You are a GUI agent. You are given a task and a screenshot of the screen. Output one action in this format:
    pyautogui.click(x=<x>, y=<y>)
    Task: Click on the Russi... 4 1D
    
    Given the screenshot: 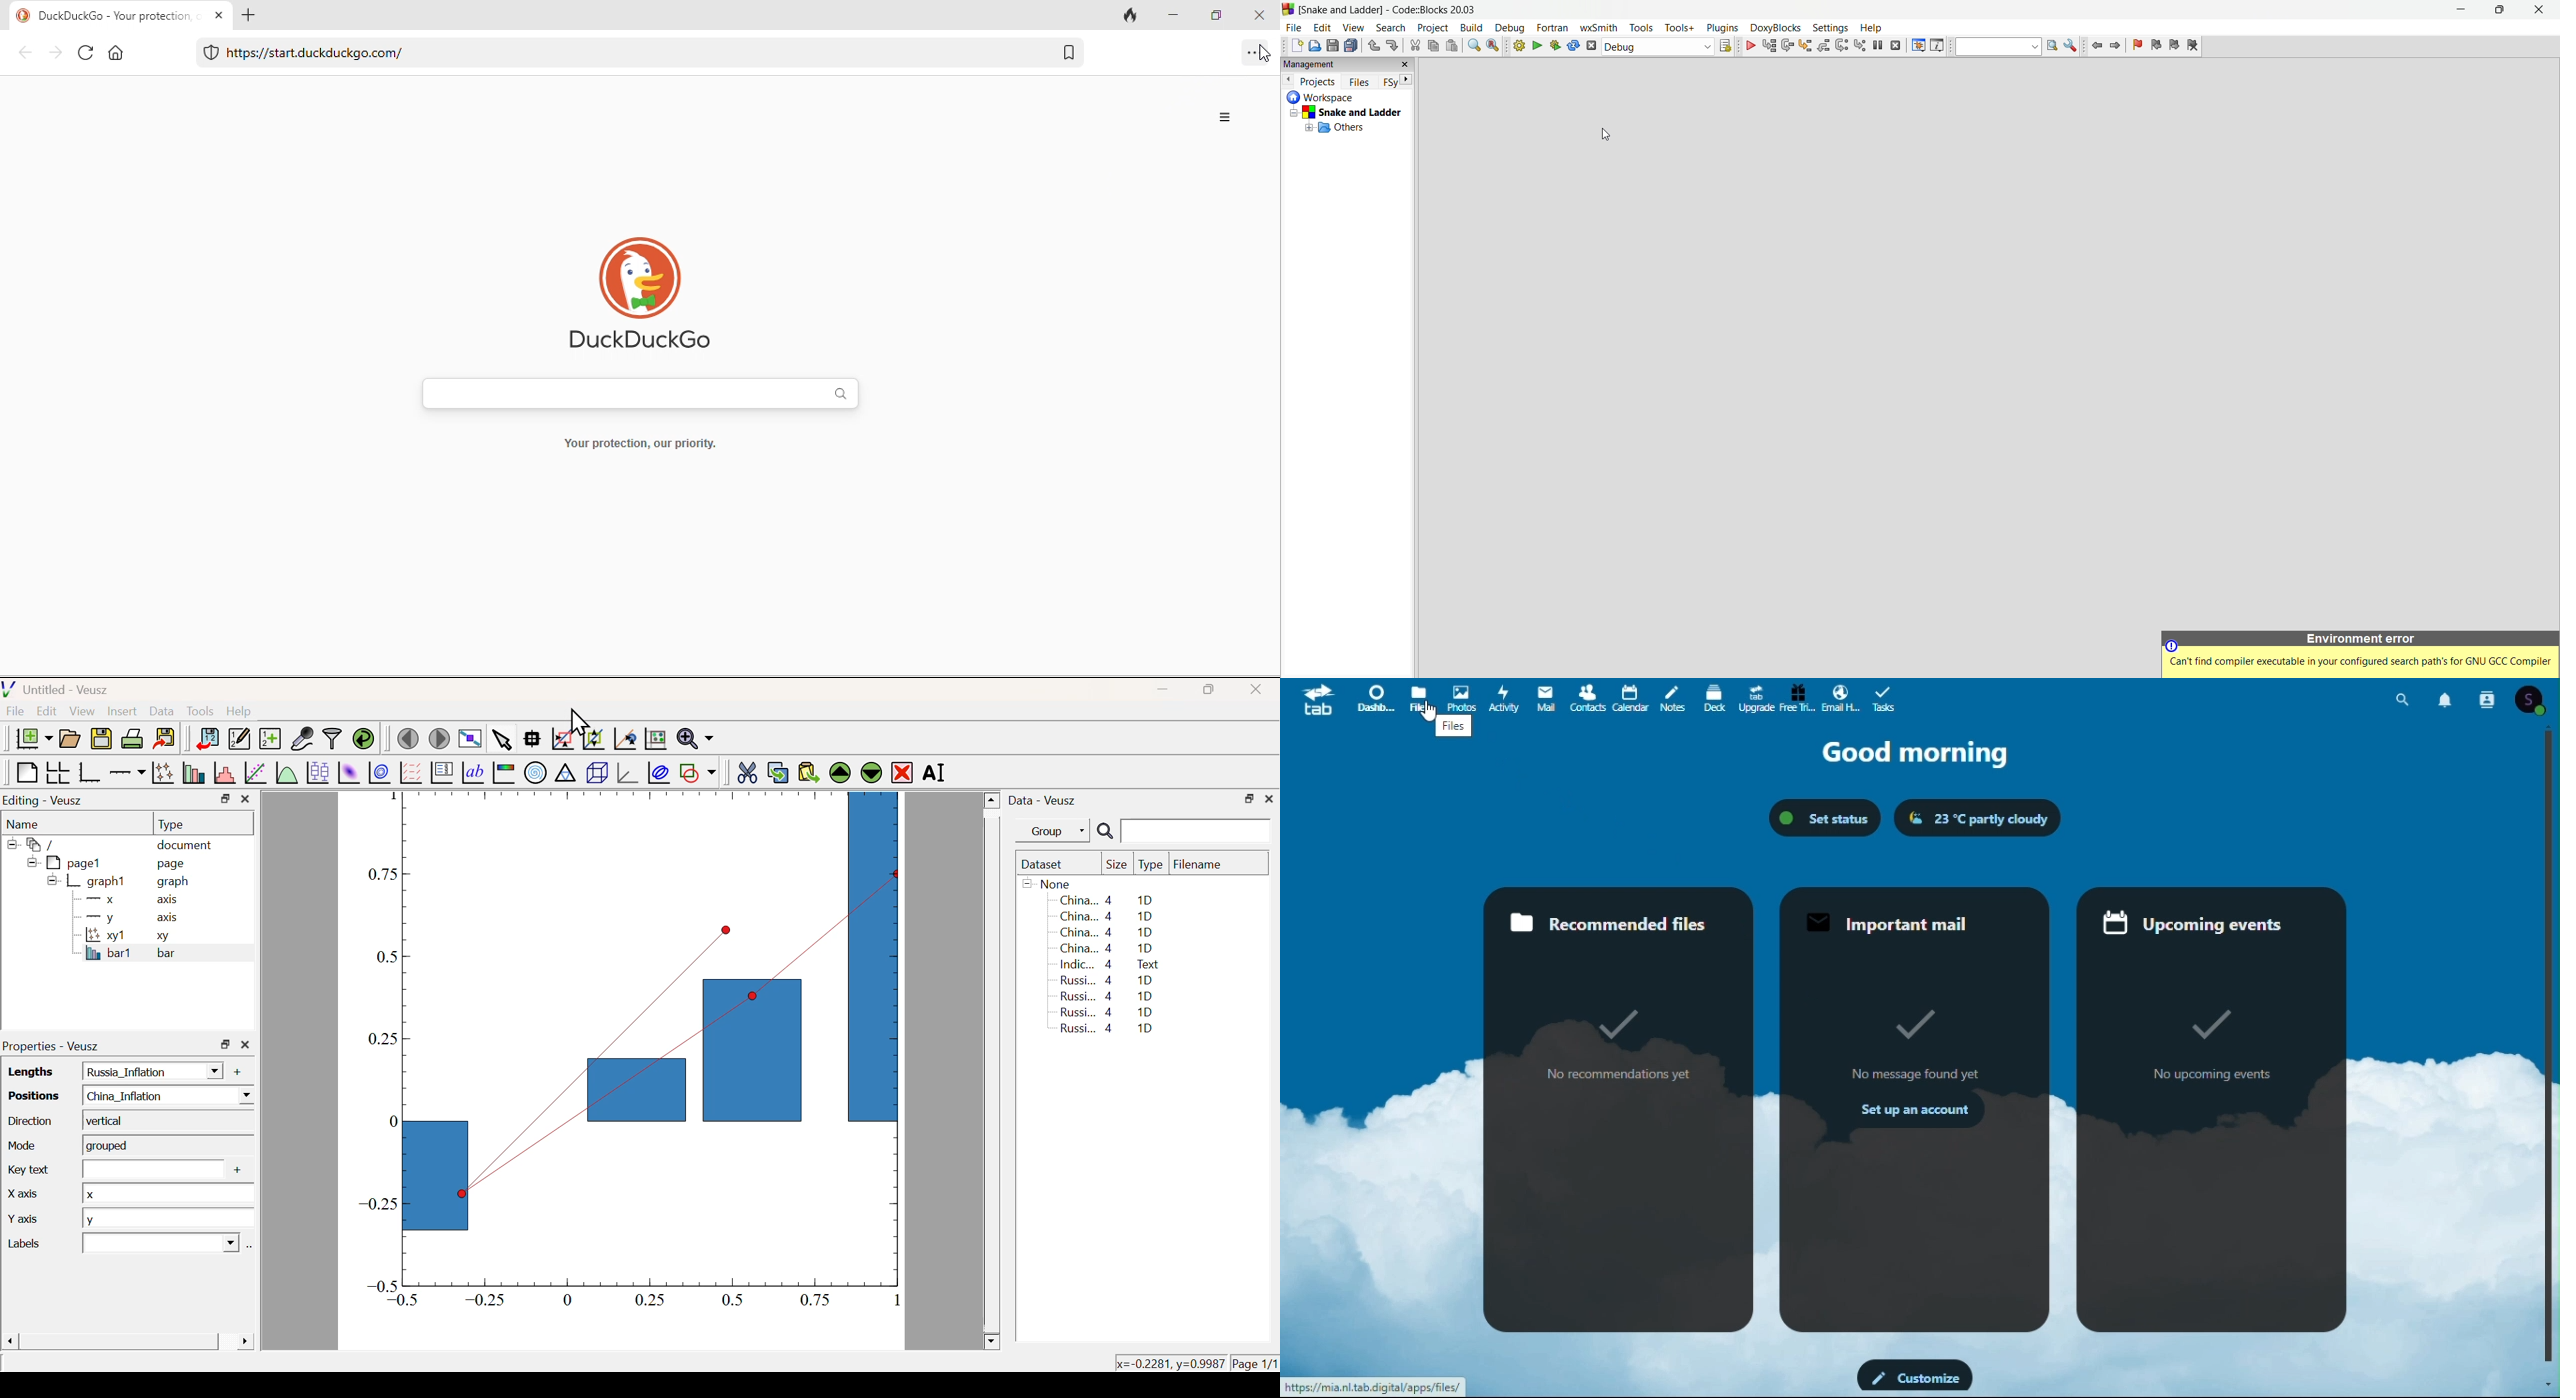 What is the action you would take?
    pyautogui.click(x=1104, y=1012)
    